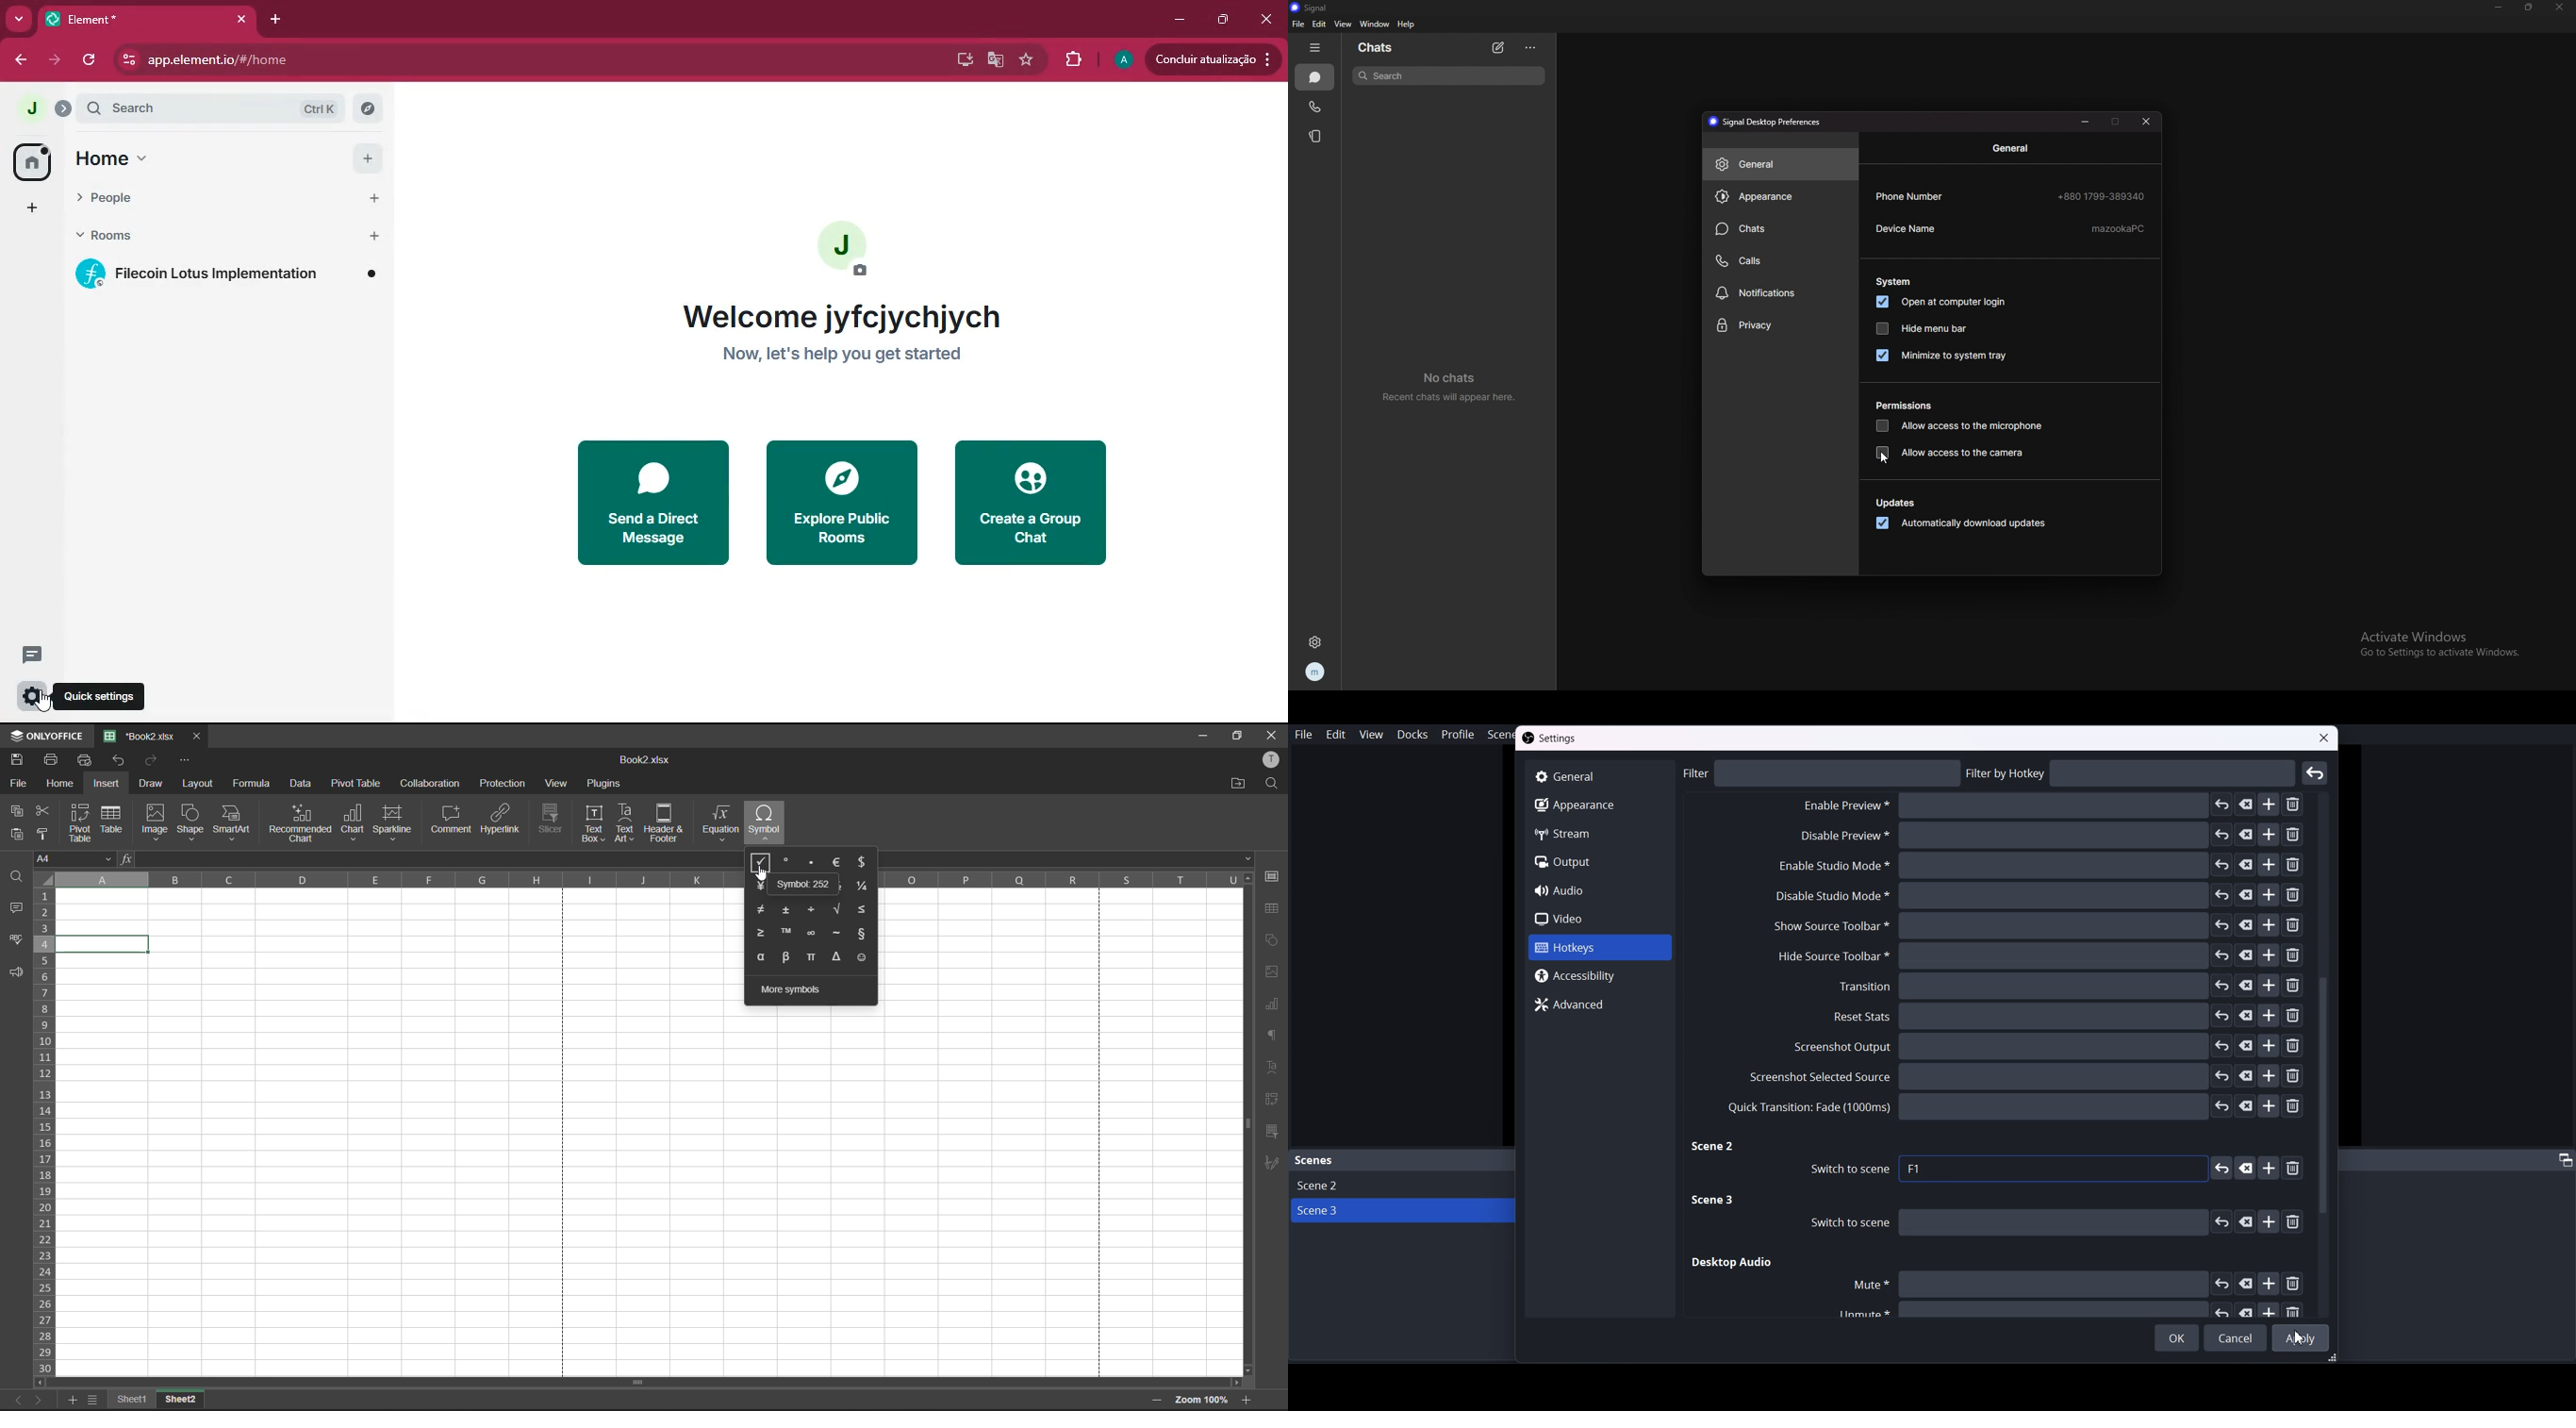 The height and width of the screenshot is (1428, 2576). What do you see at coordinates (2221, 1169) in the screenshot?
I see `reload` at bounding box center [2221, 1169].